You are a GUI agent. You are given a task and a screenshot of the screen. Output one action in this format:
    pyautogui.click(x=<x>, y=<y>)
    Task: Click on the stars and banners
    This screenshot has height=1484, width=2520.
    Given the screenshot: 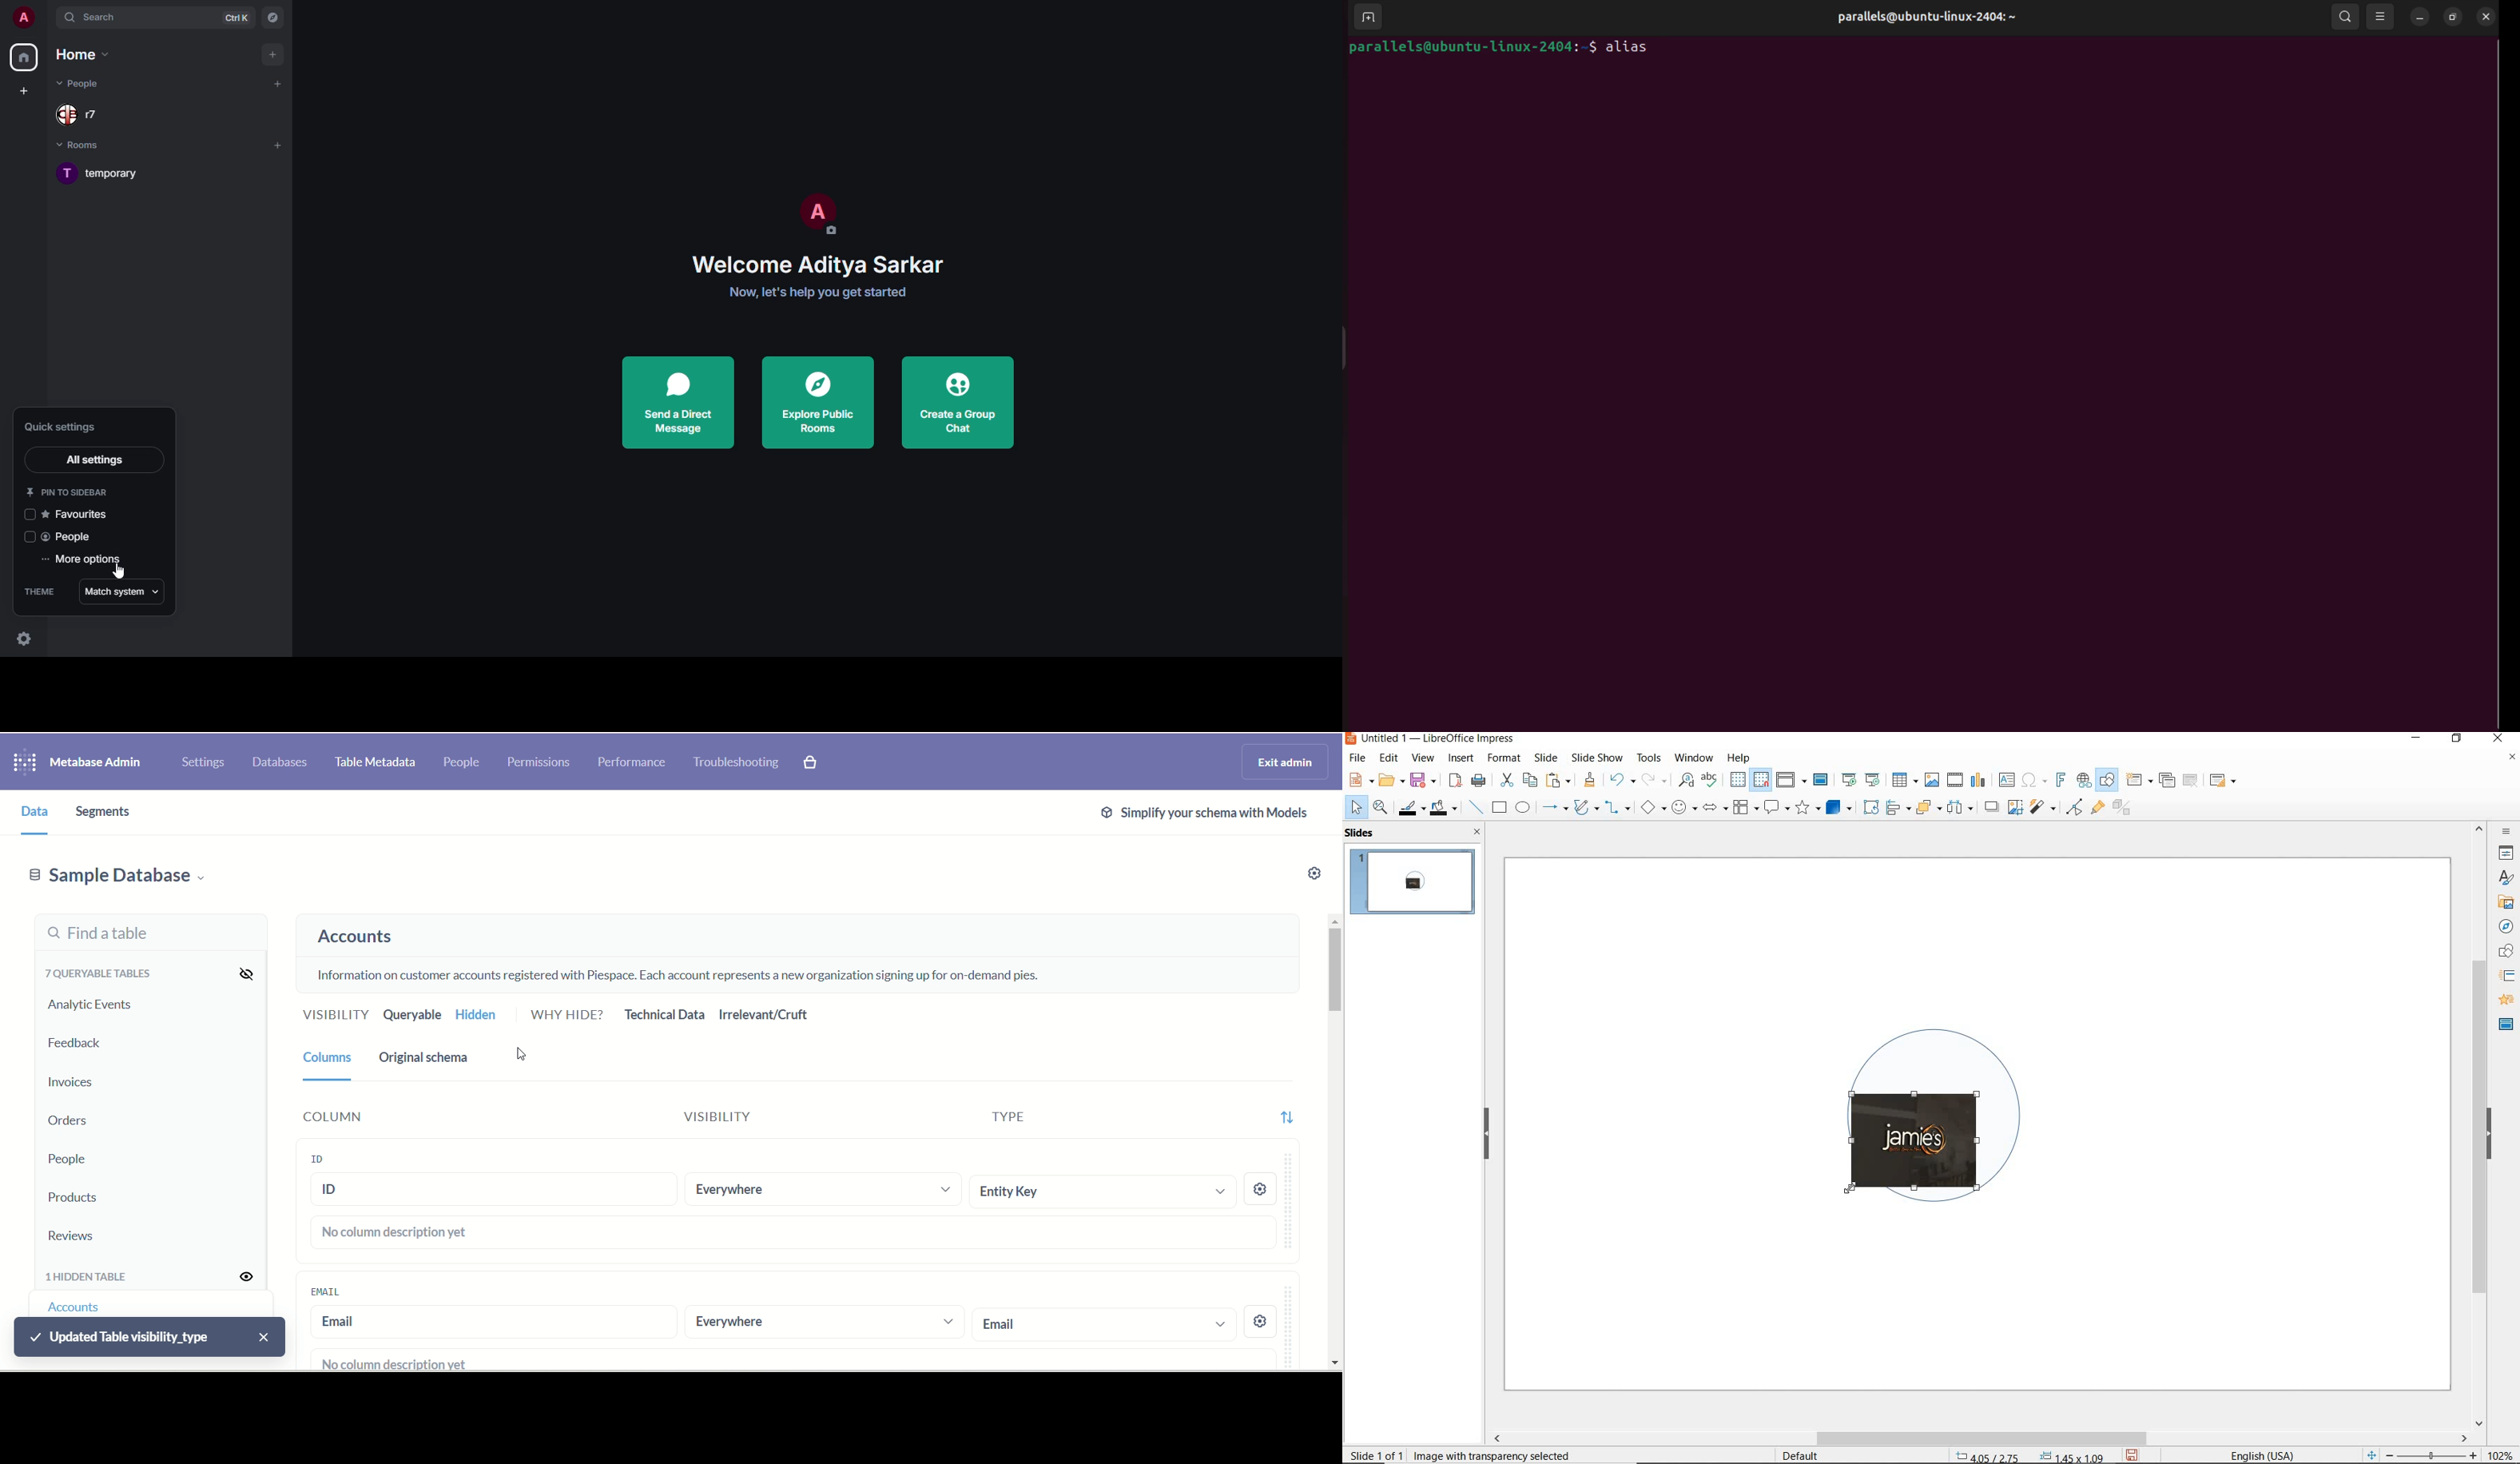 What is the action you would take?
    pyautogui.click(x=1807, y=809)
    